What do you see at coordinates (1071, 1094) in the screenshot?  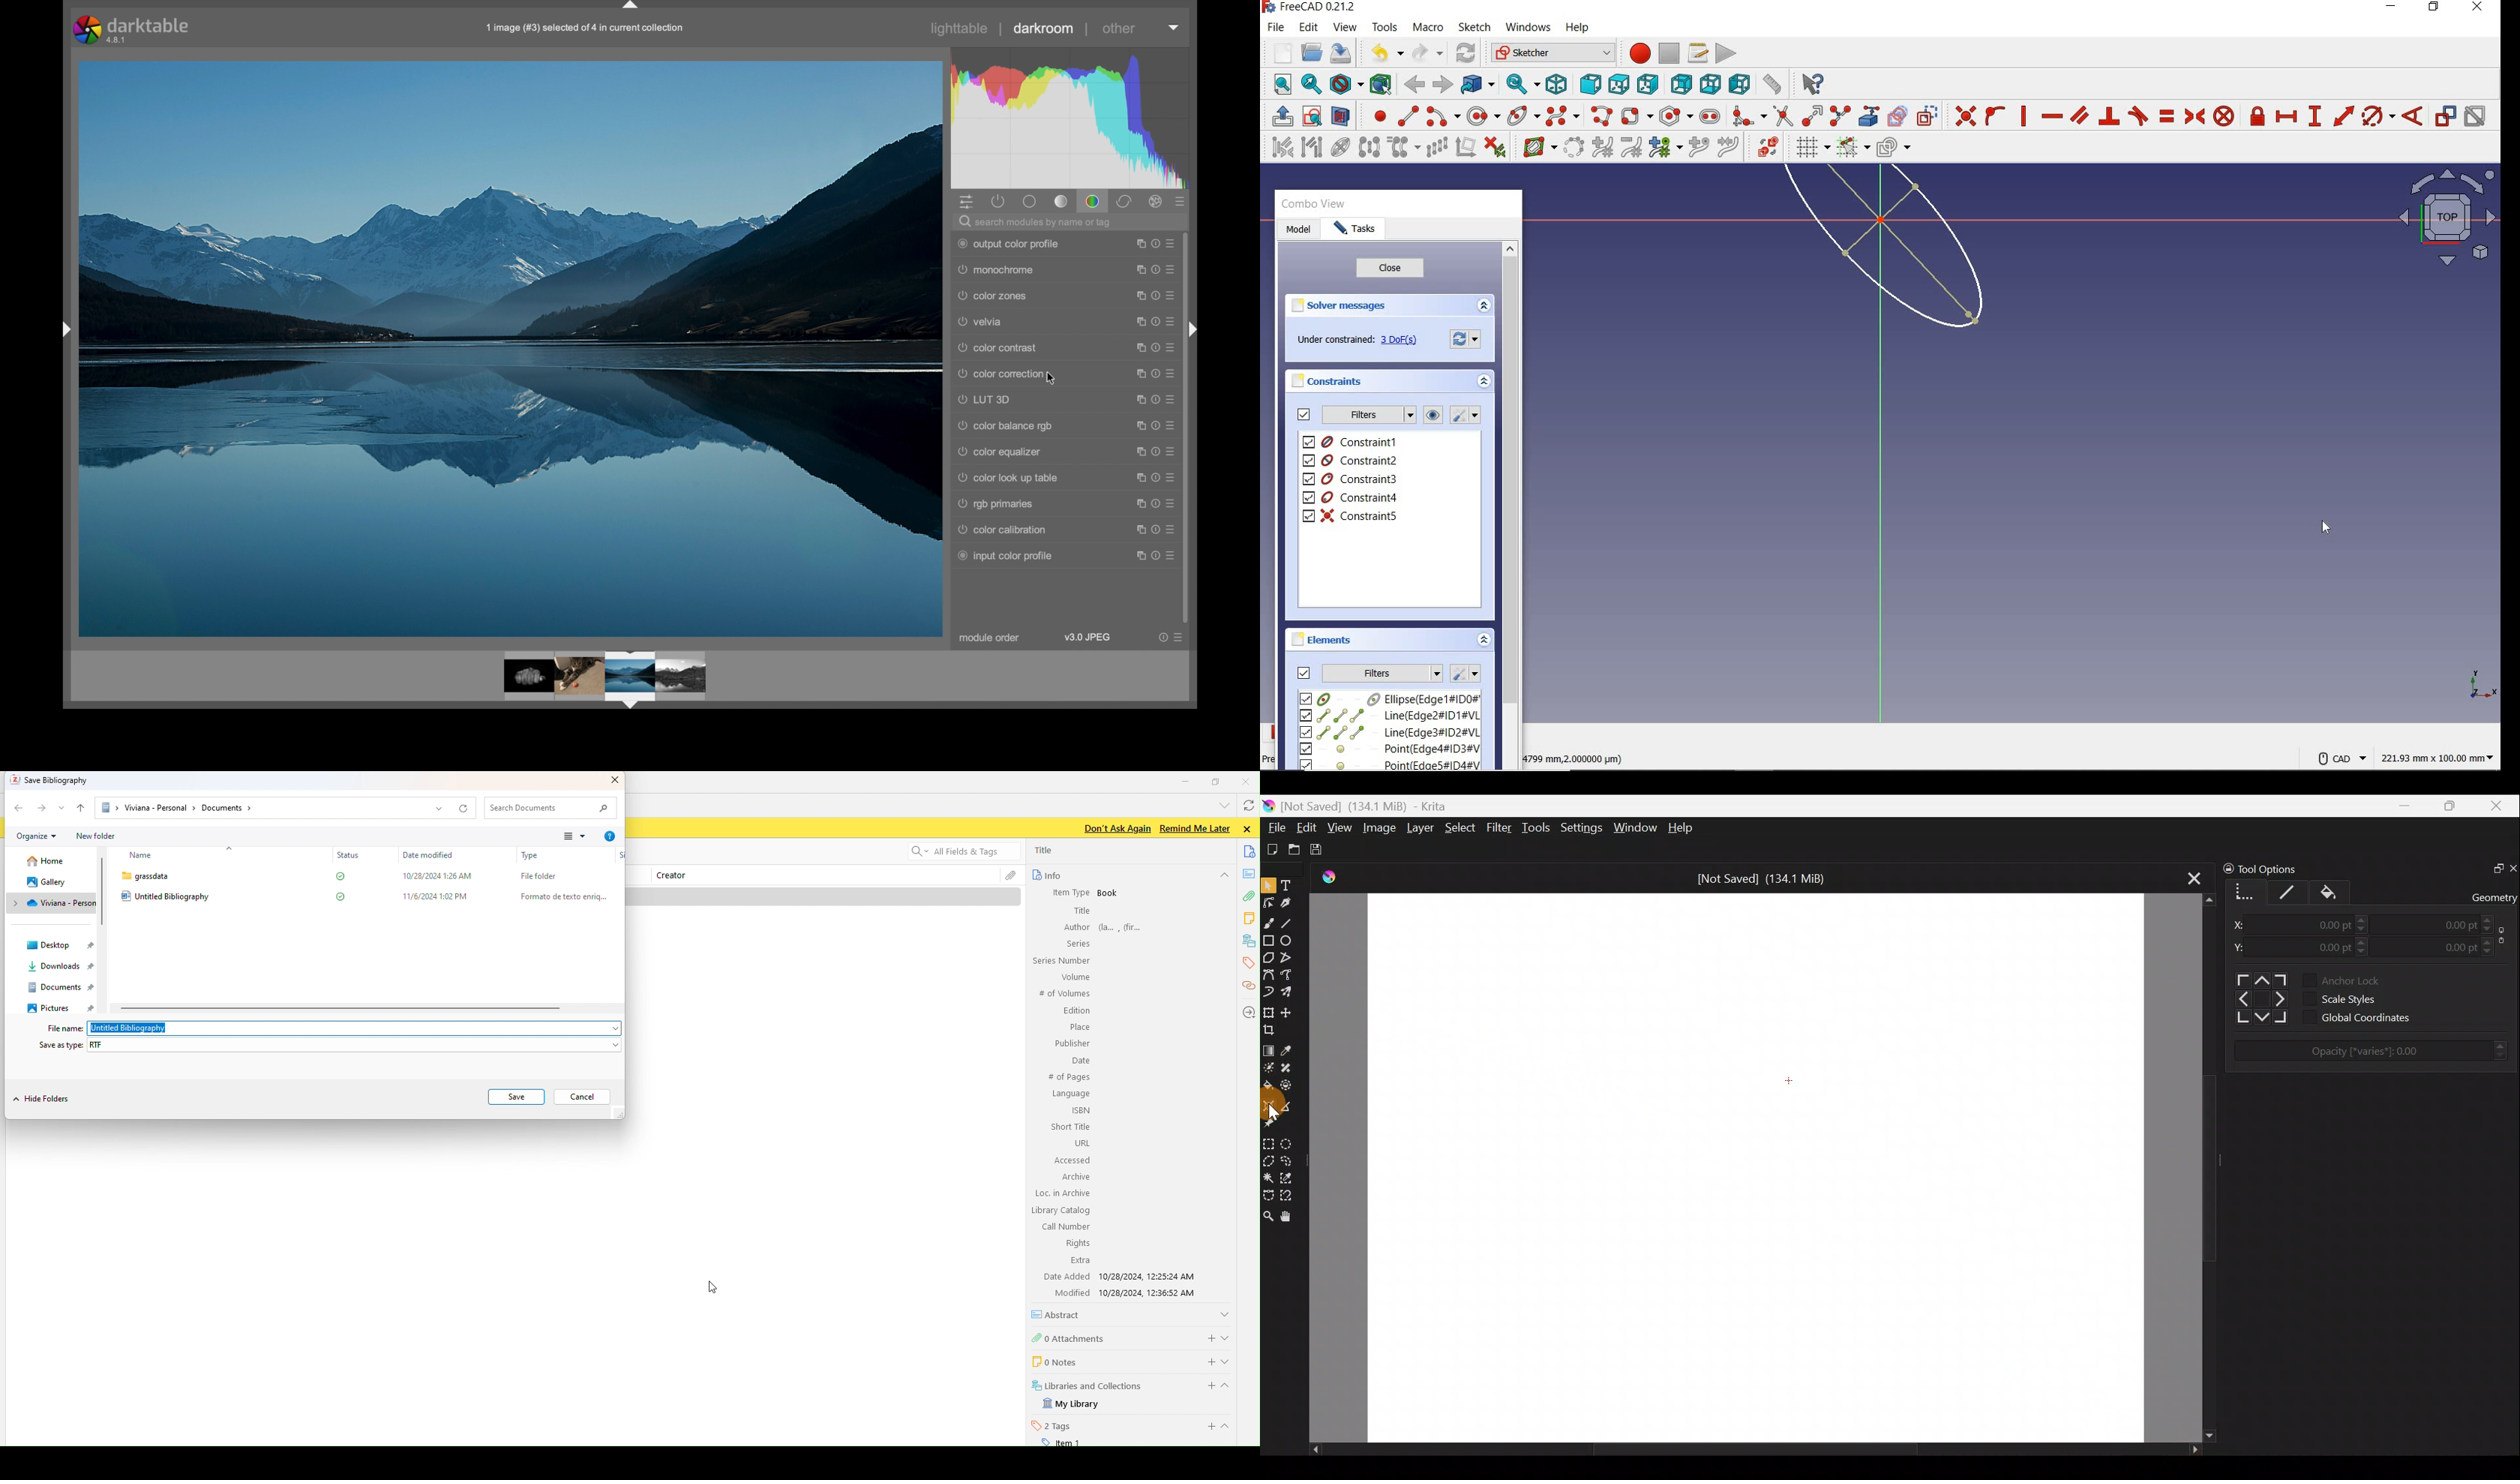 I see `Language` at bounding box center [1071, 1094].